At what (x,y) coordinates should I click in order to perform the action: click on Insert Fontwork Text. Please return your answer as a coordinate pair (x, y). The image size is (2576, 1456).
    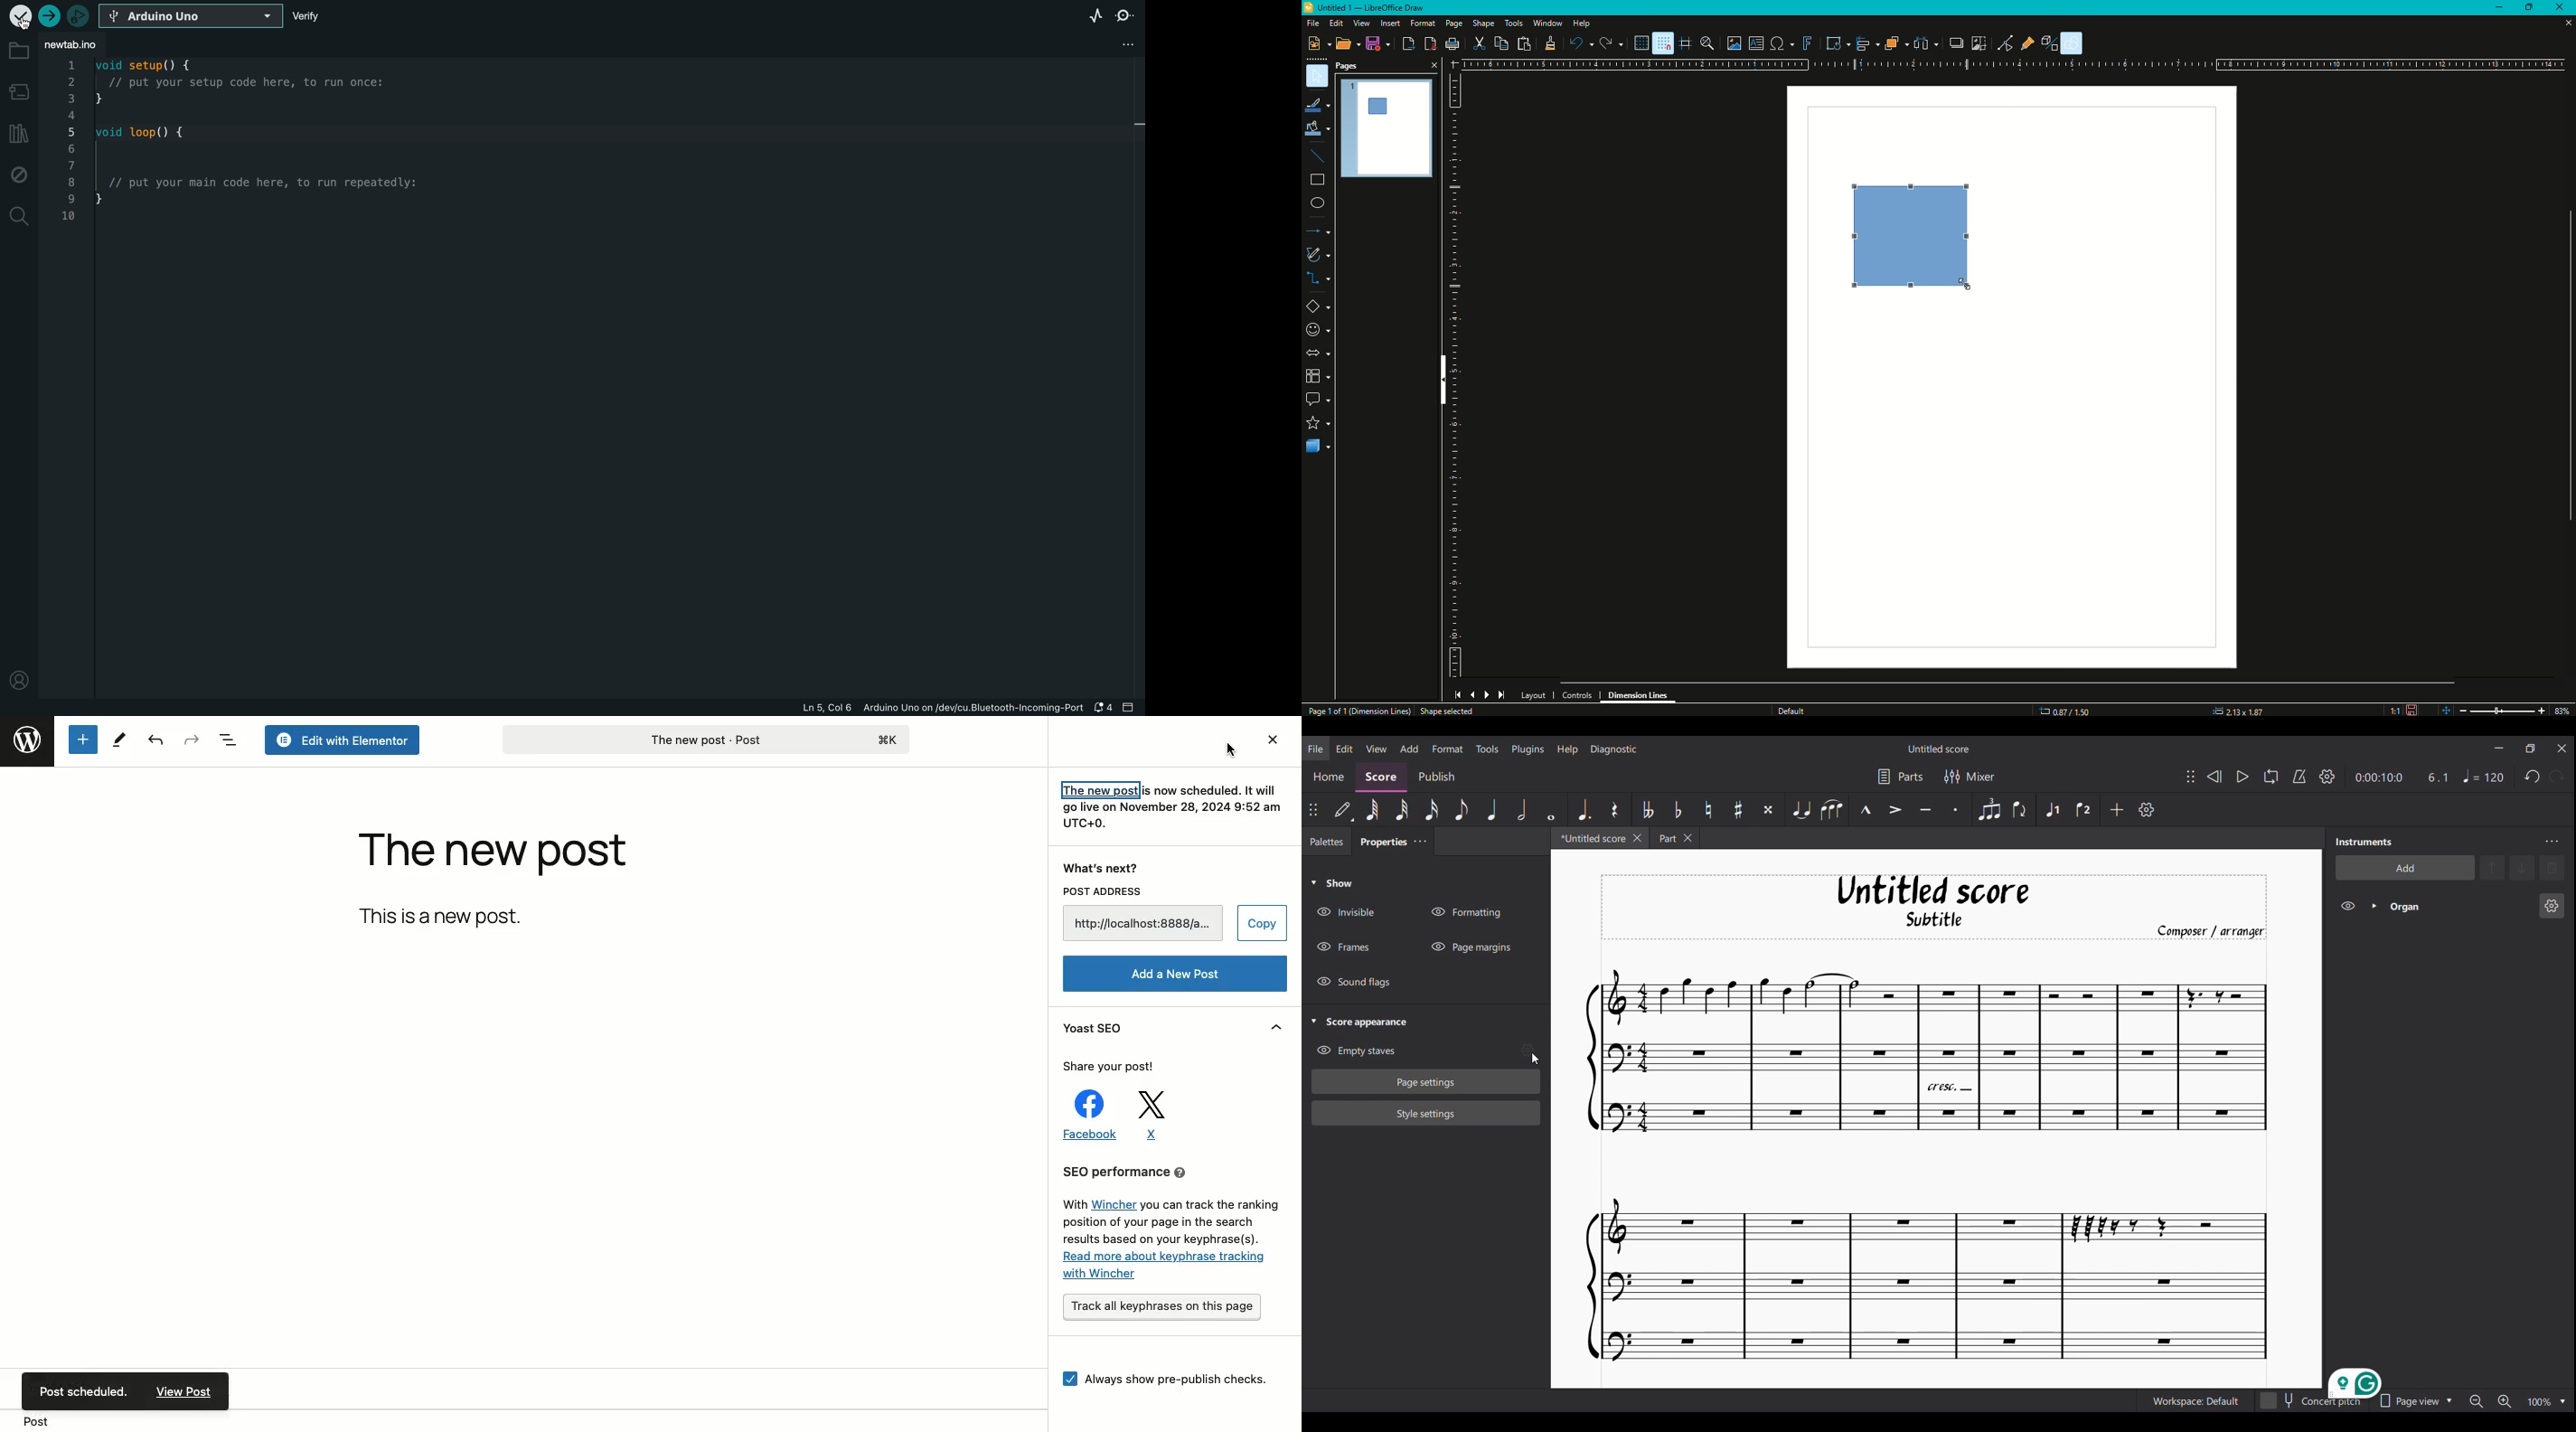
    Looking at the image, I should click on (1806, 43).